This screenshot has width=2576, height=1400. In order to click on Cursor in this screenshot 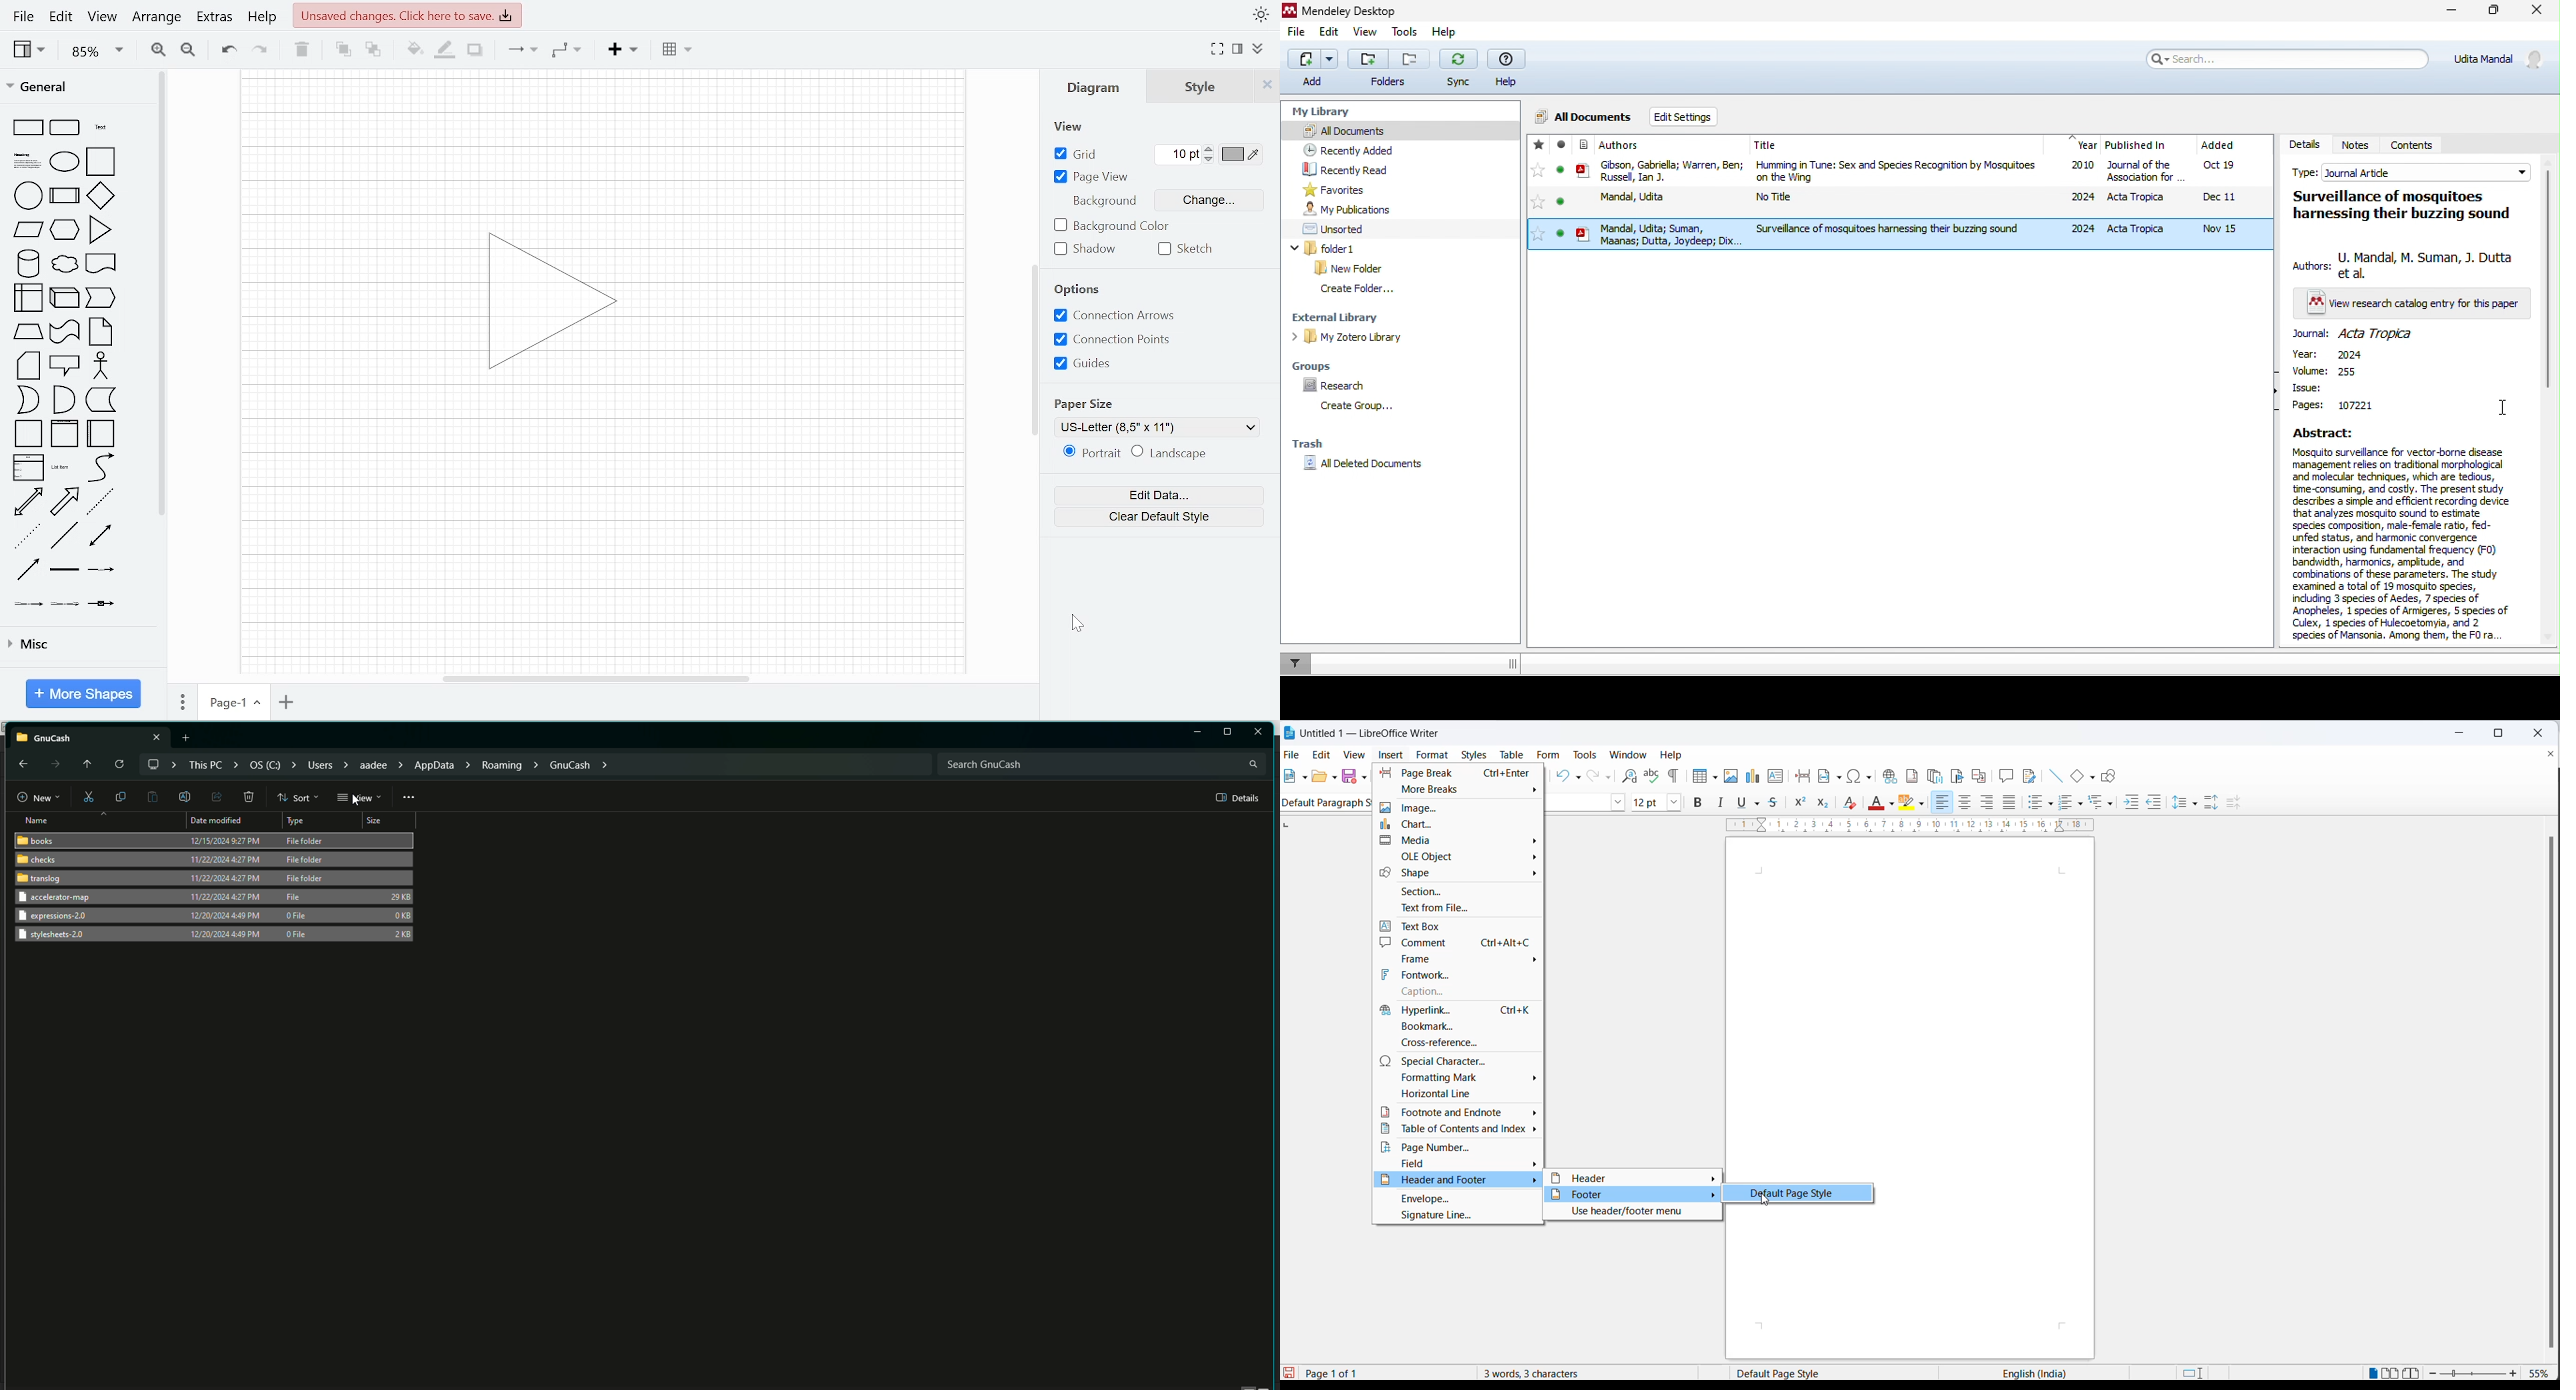, I will do `click(359, 800)`.